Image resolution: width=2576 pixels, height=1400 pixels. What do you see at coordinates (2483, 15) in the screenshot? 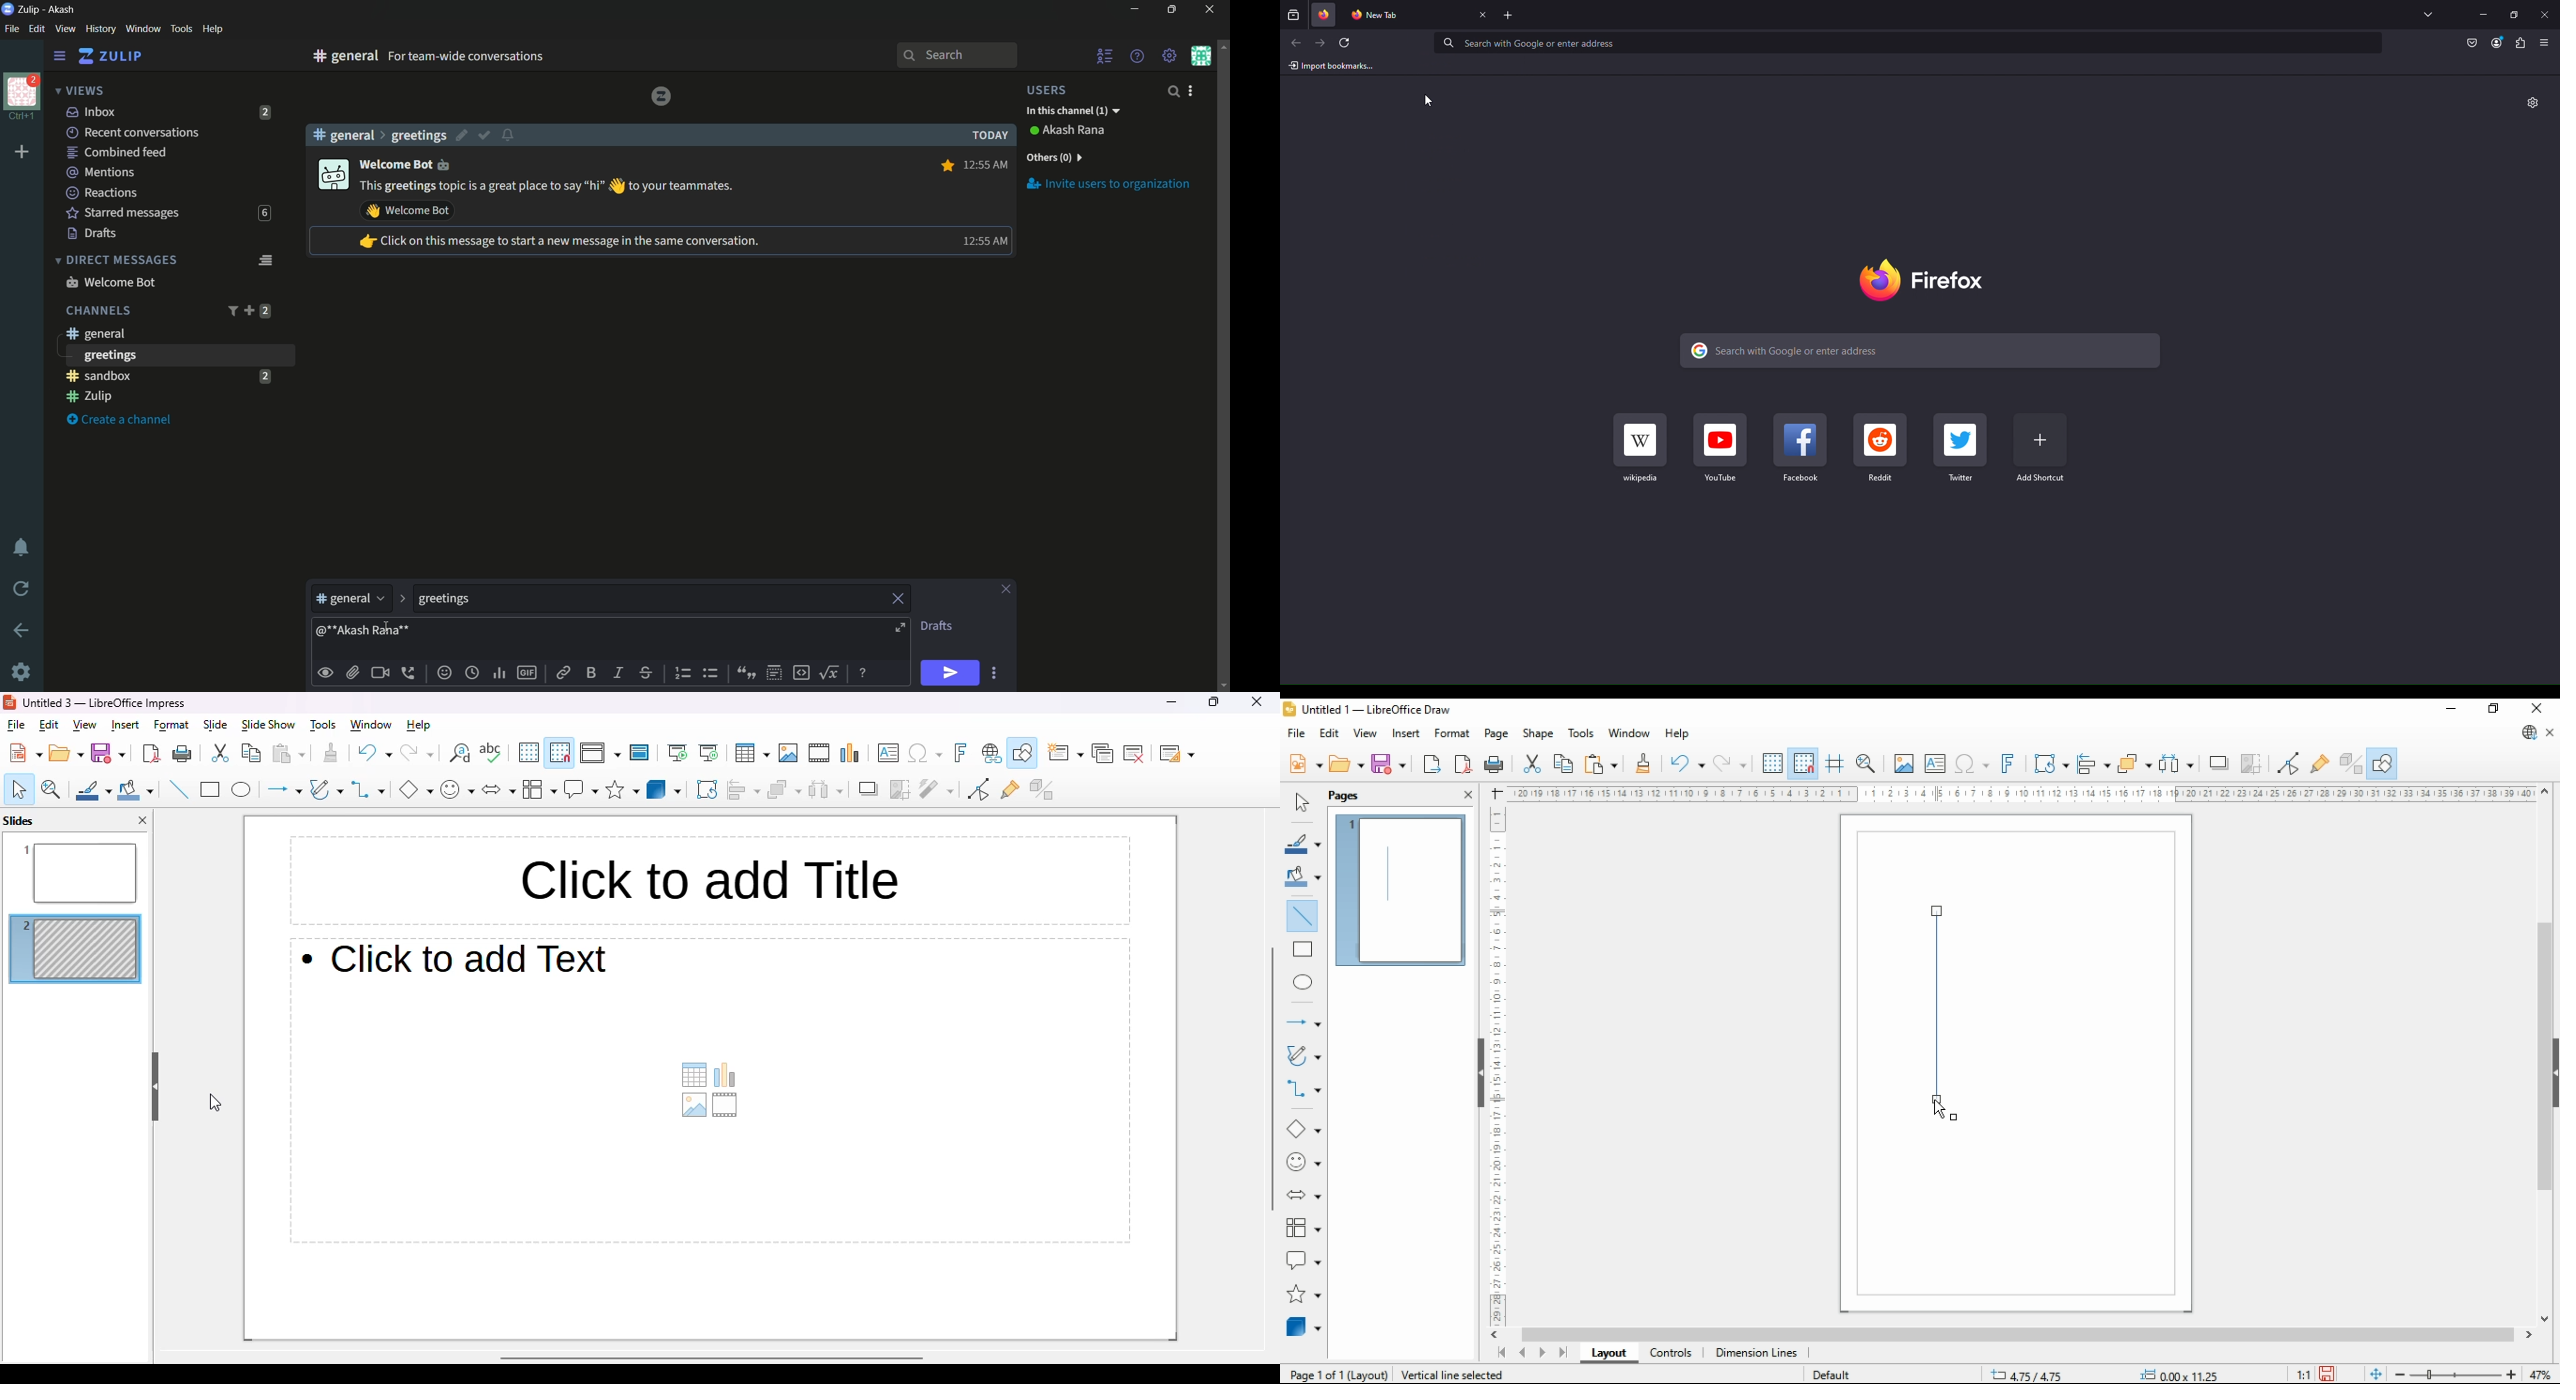
I see `Minimize` at bounding box center [2483, 15].